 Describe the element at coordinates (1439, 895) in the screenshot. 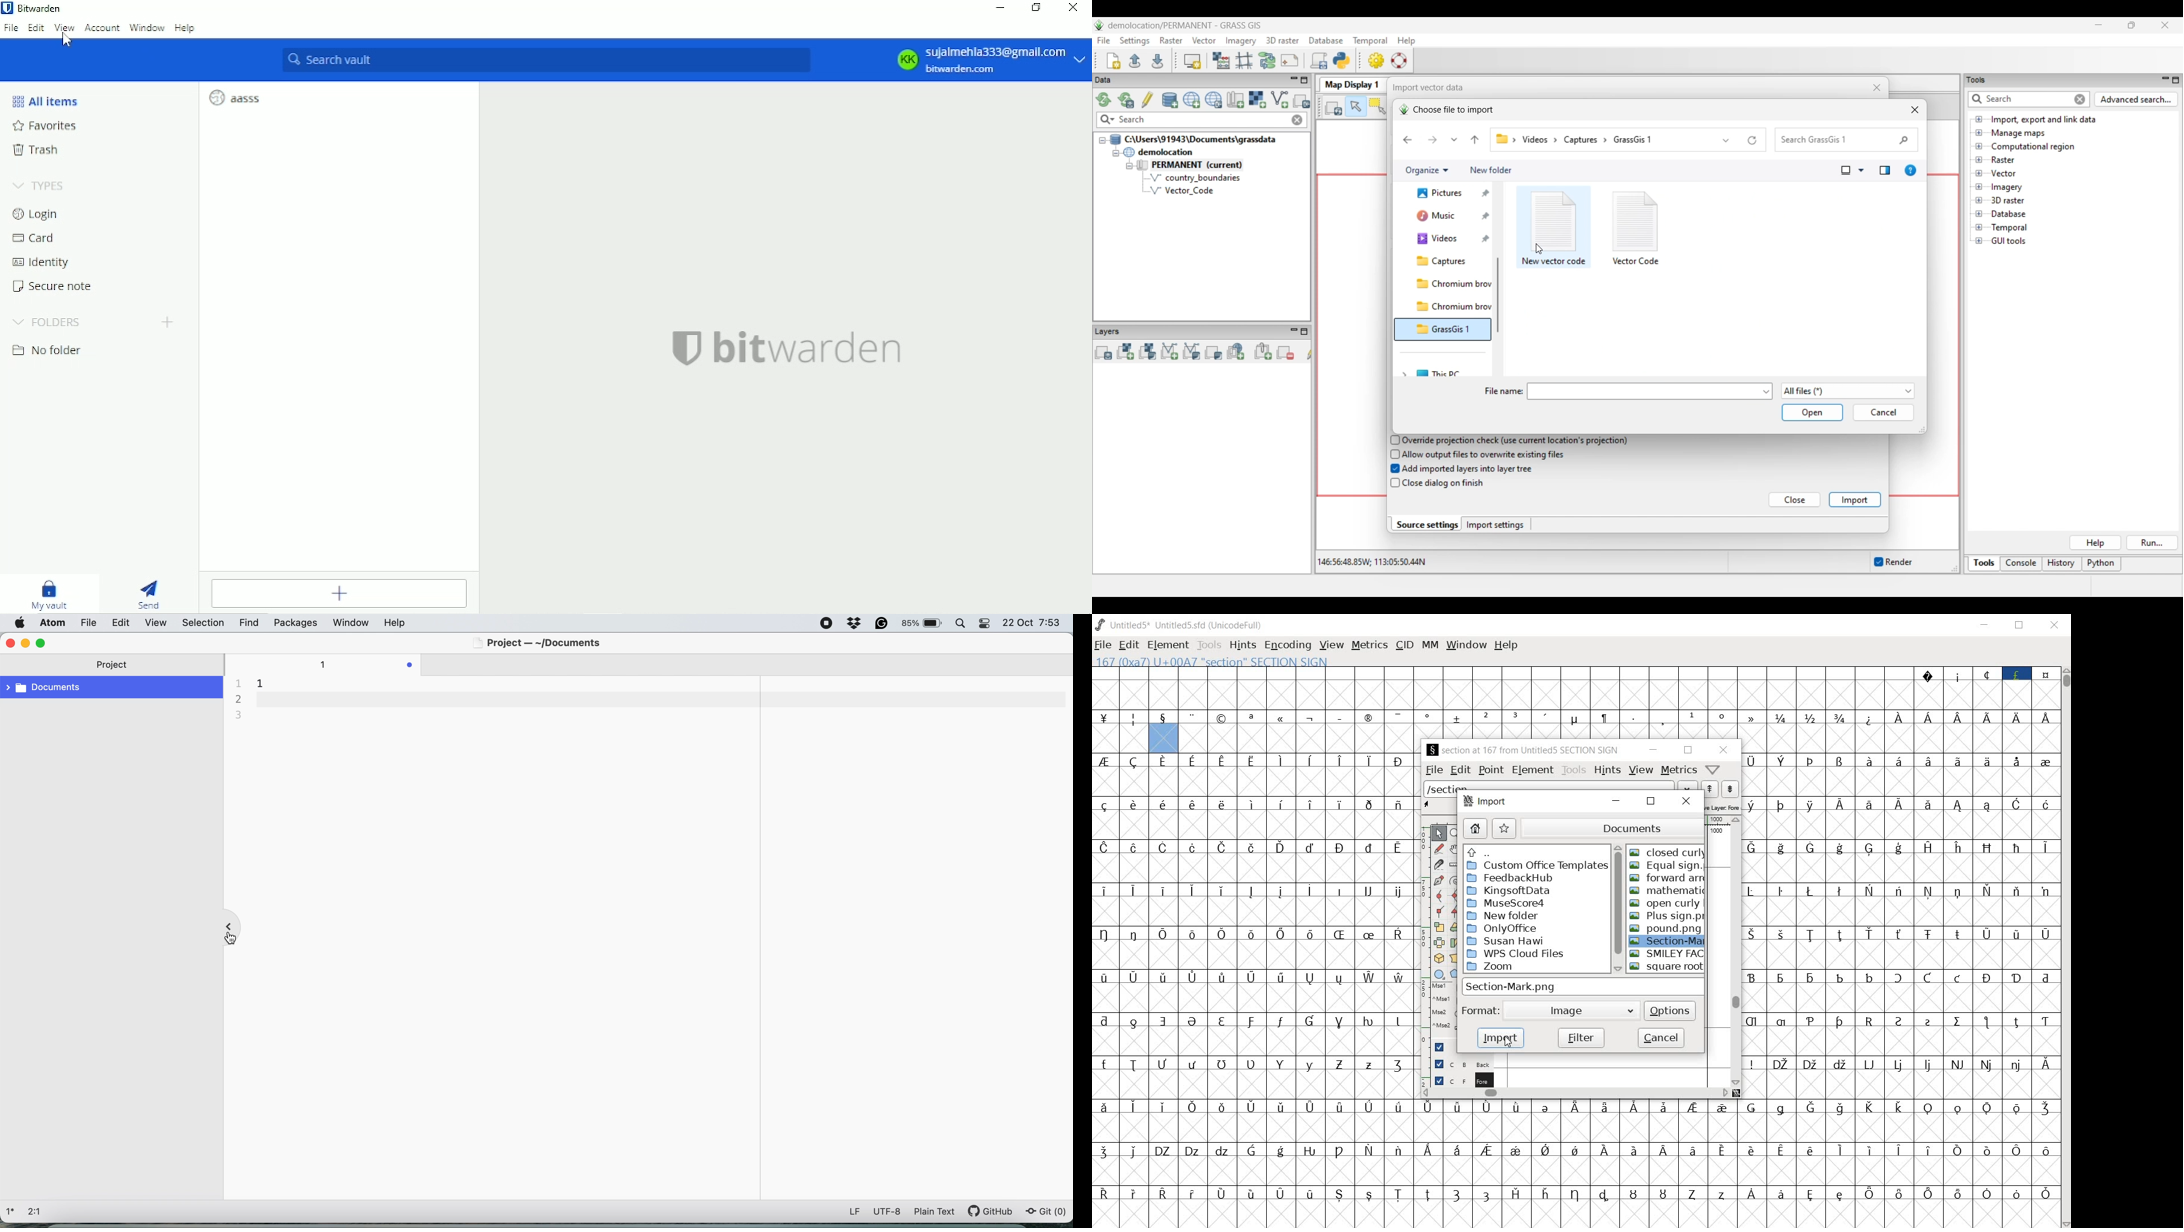

I see `add a curve point` at that location.